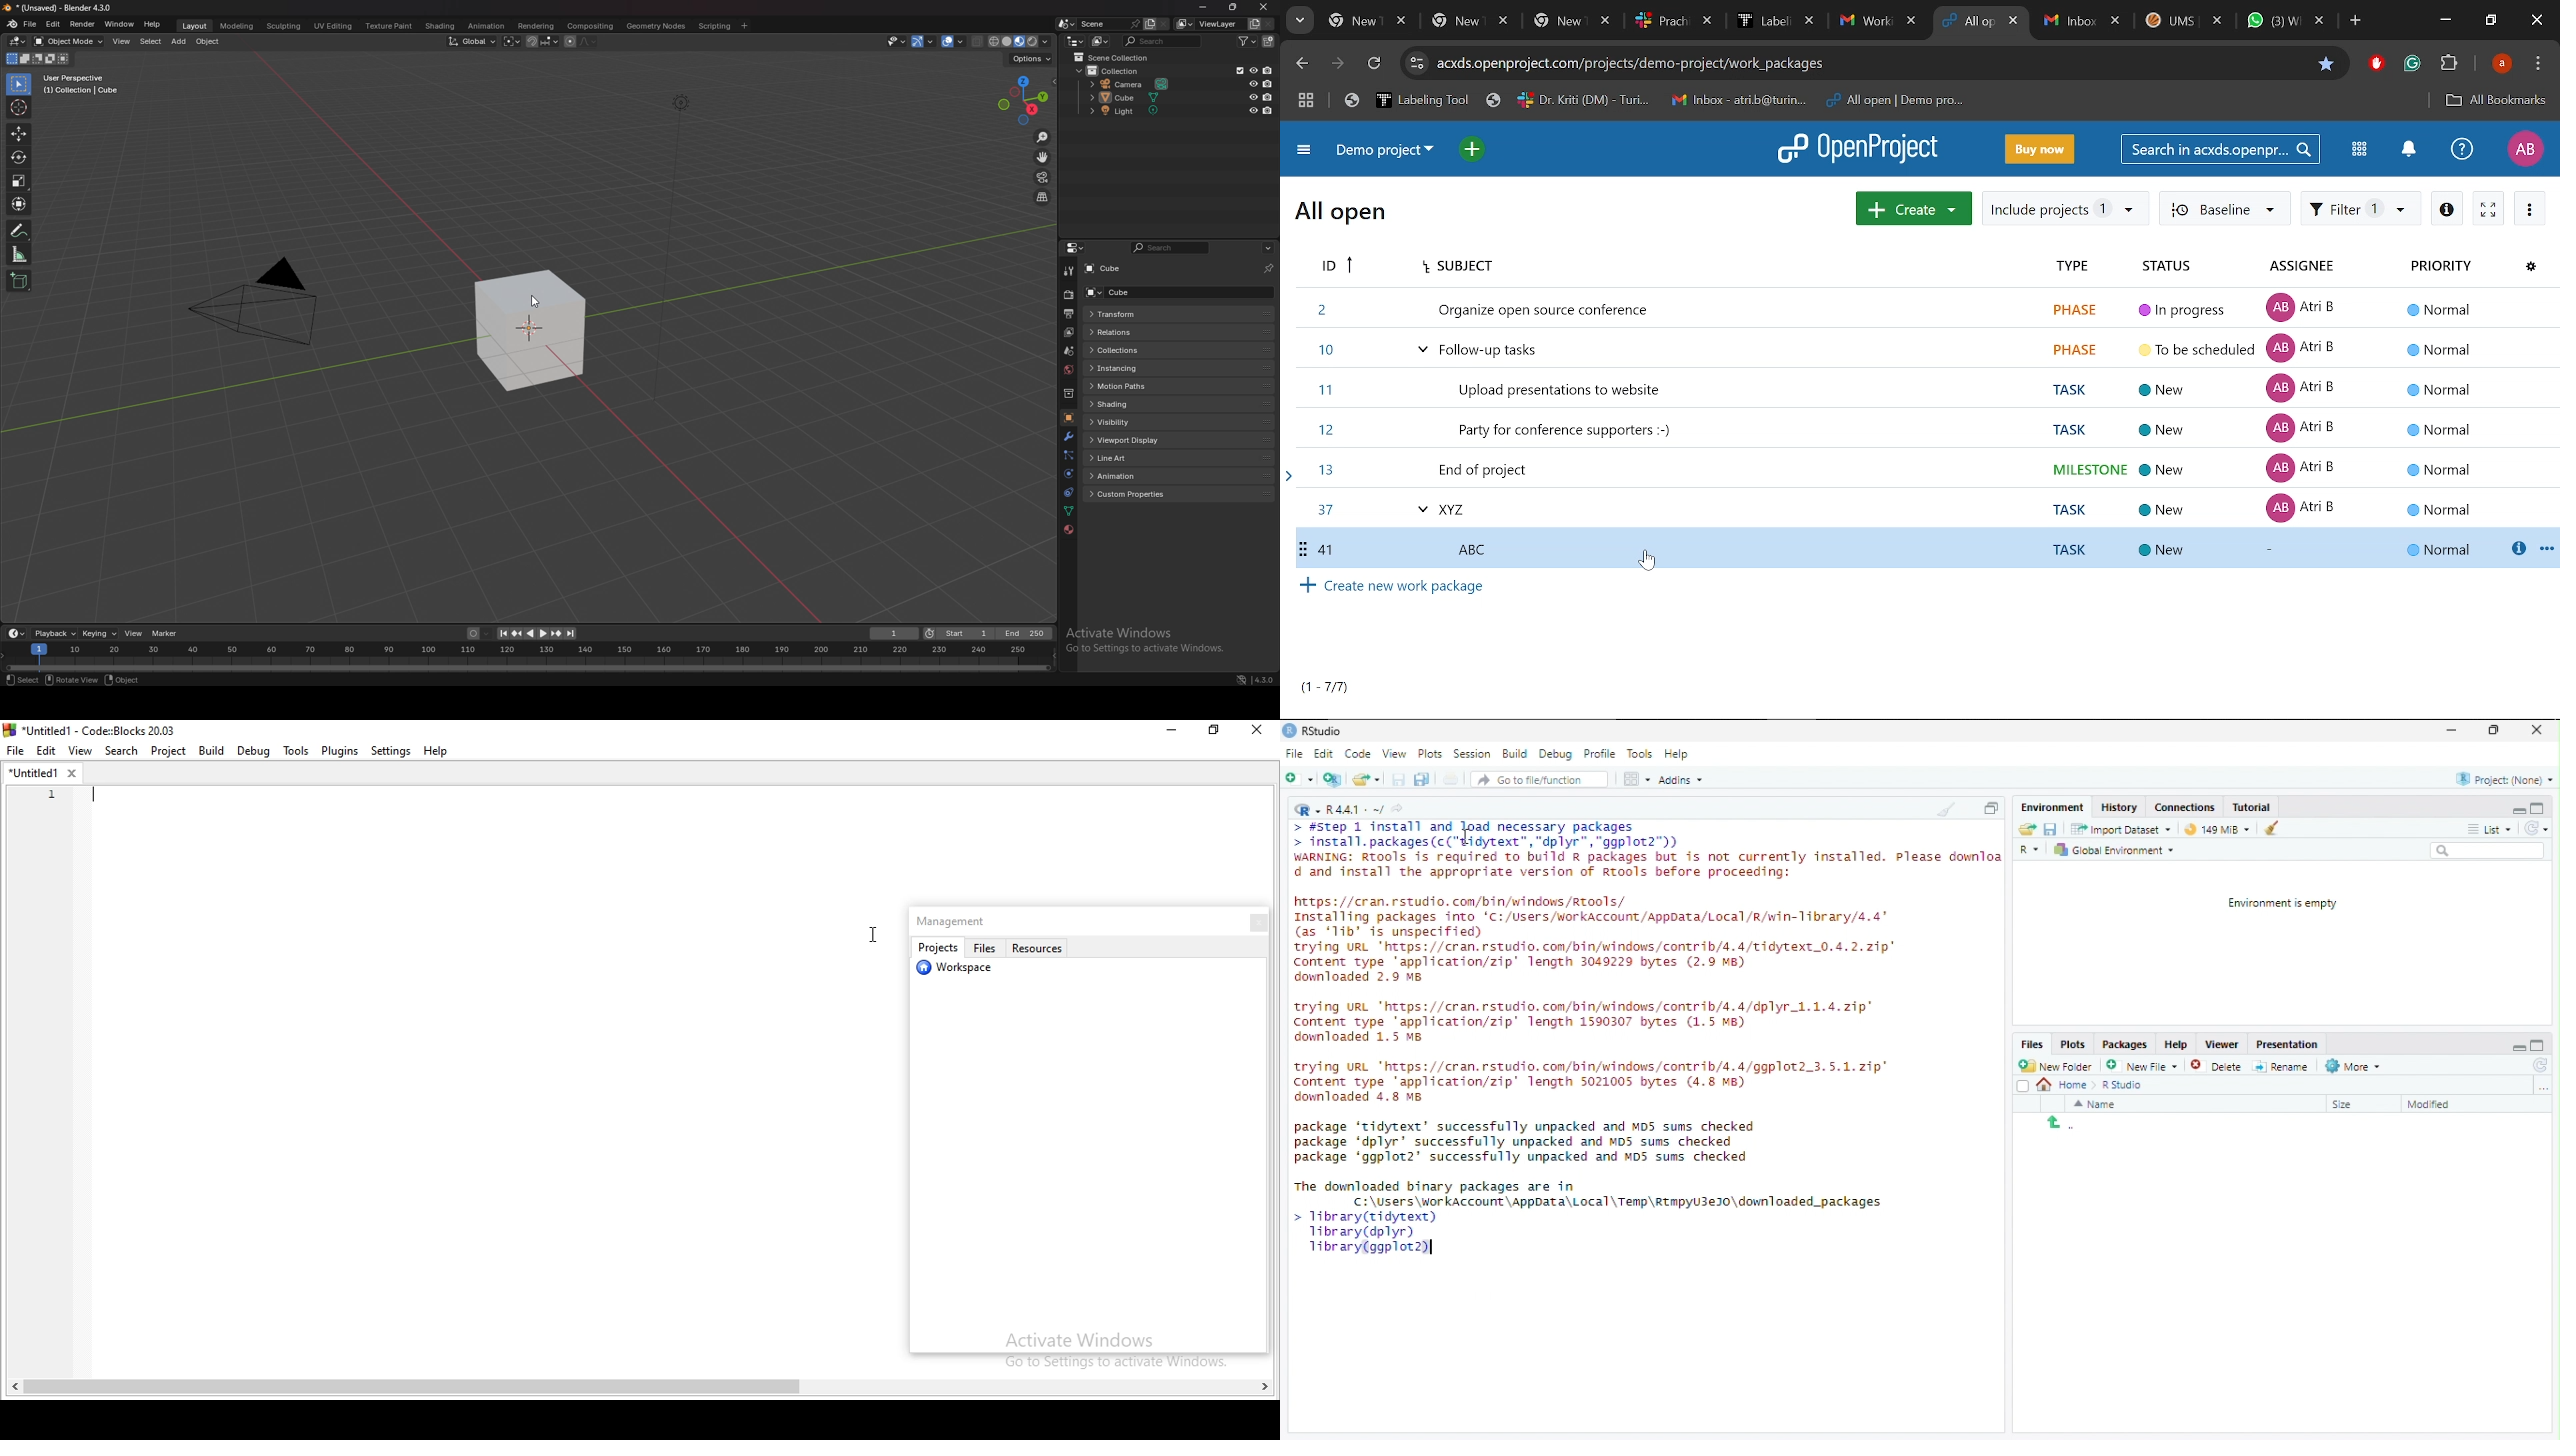  Describe the element at coordinates (2124, 1086) in the screenshot. I see `R Studio` at that location.